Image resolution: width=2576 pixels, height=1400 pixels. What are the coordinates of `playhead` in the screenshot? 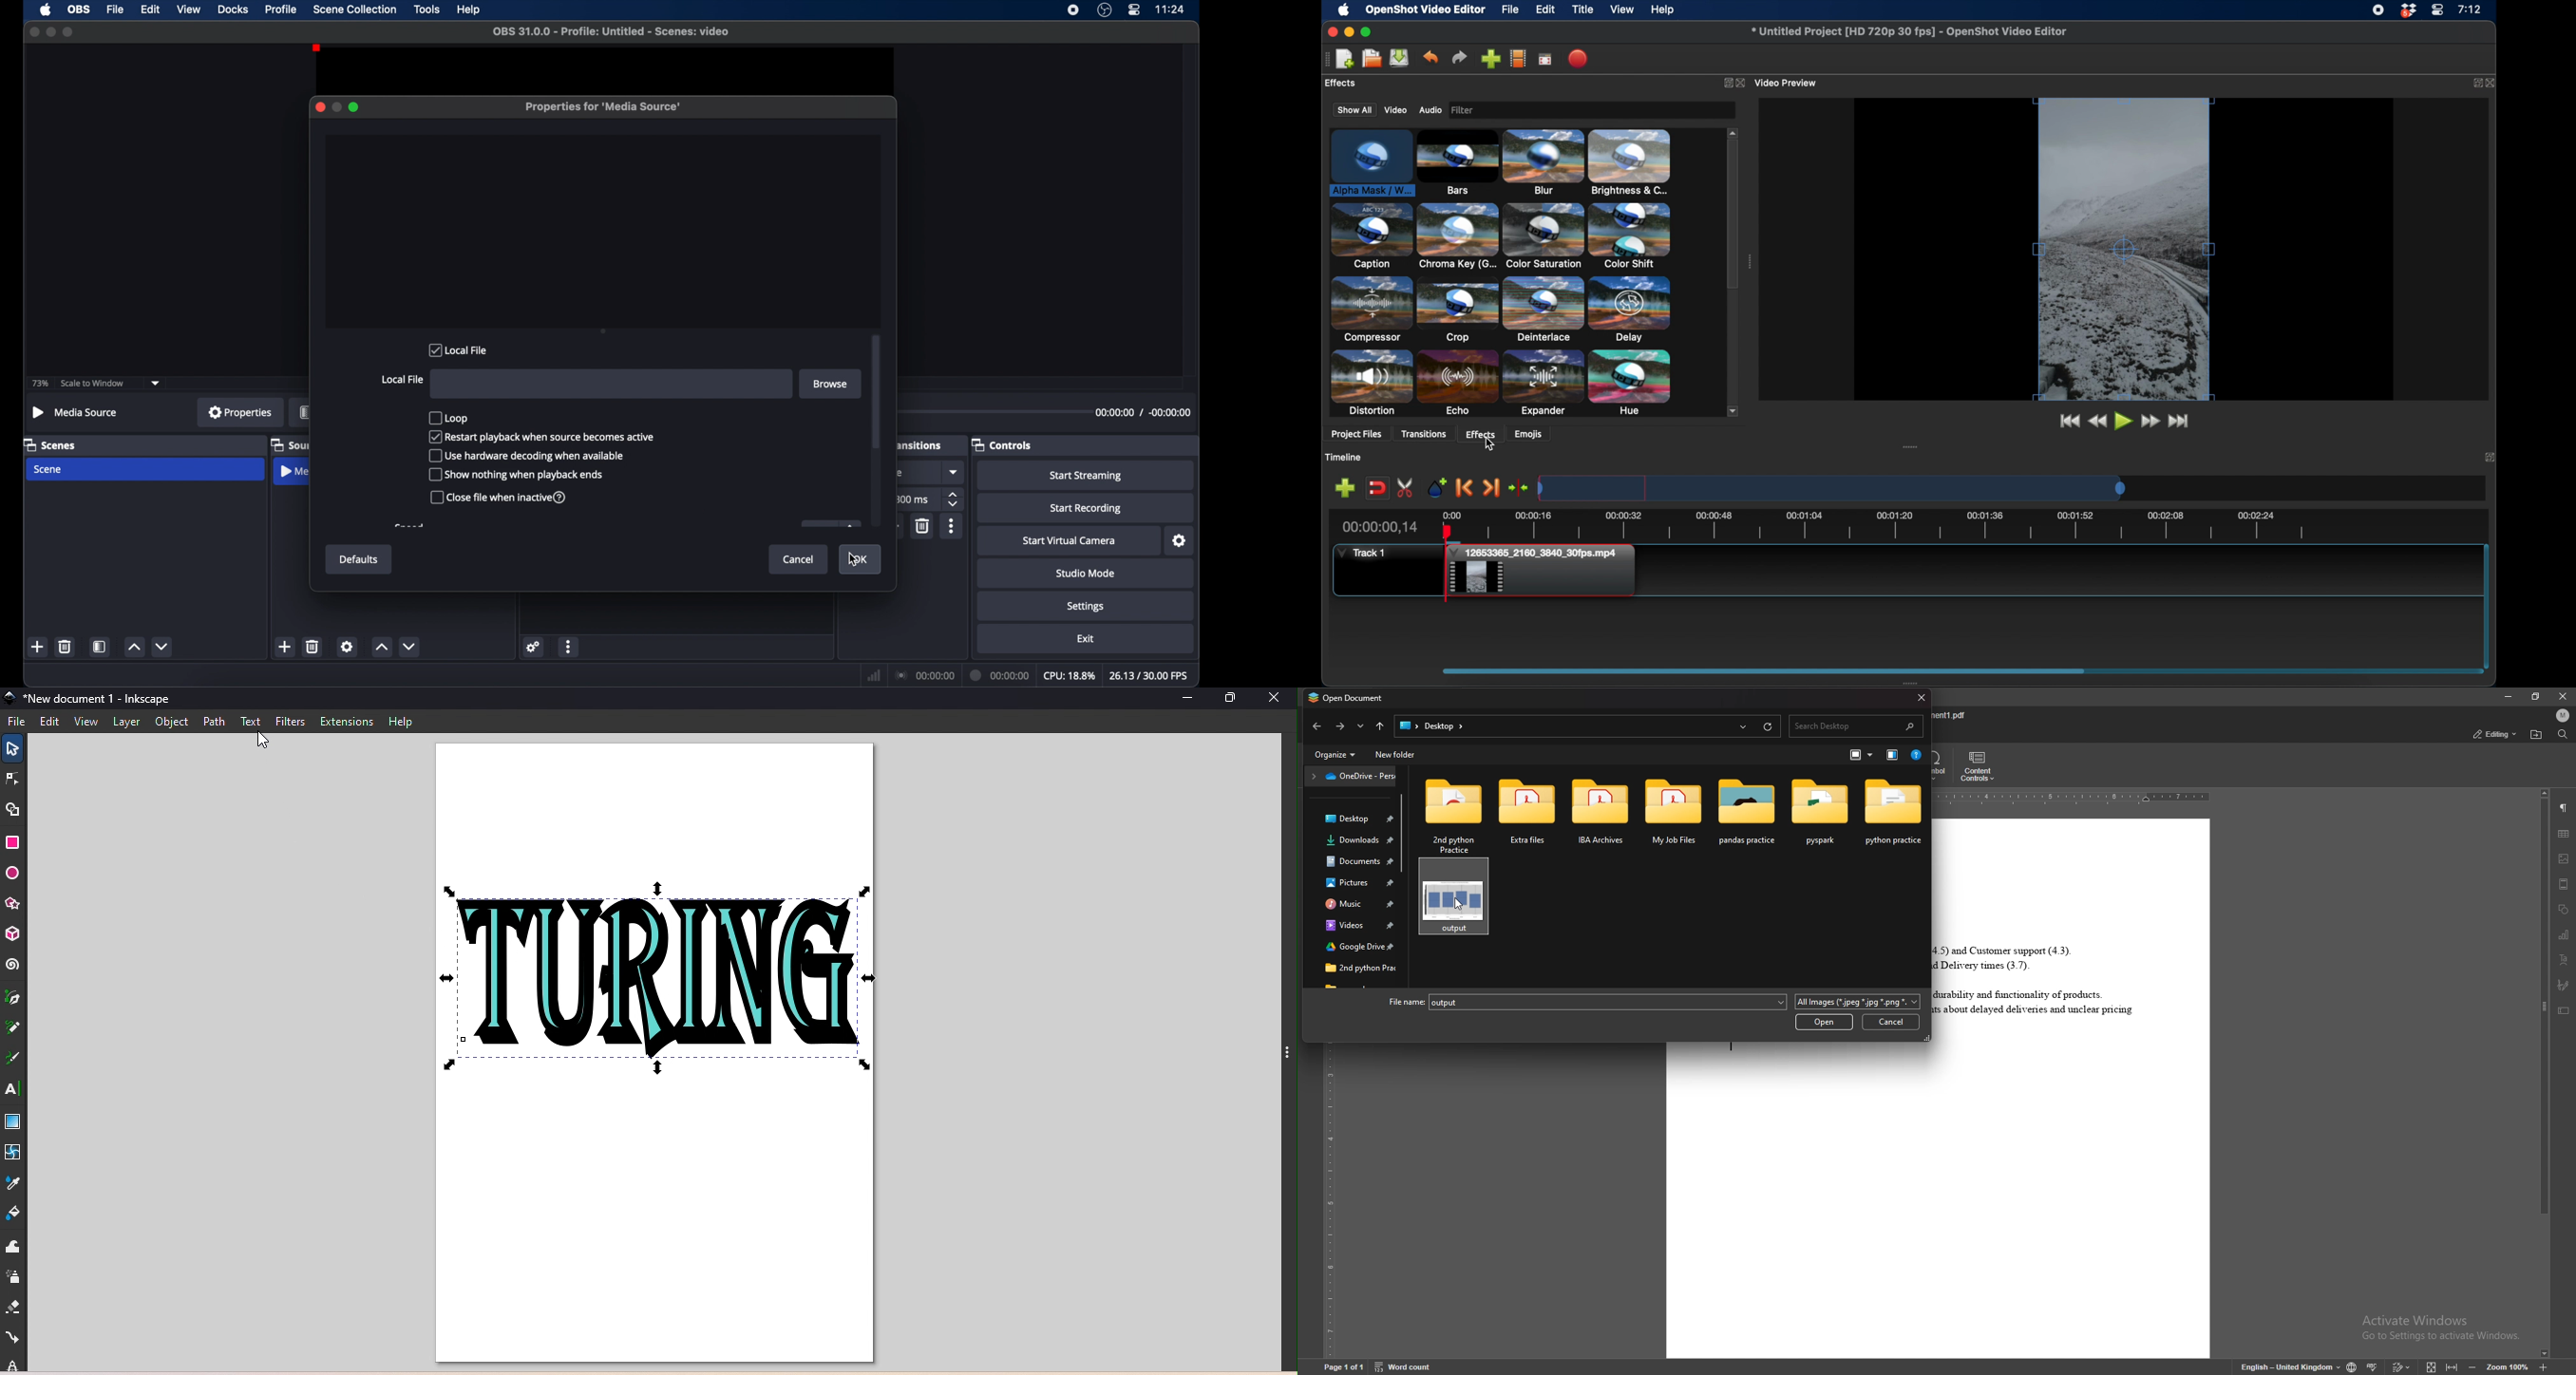 It's located at (1446, 563).